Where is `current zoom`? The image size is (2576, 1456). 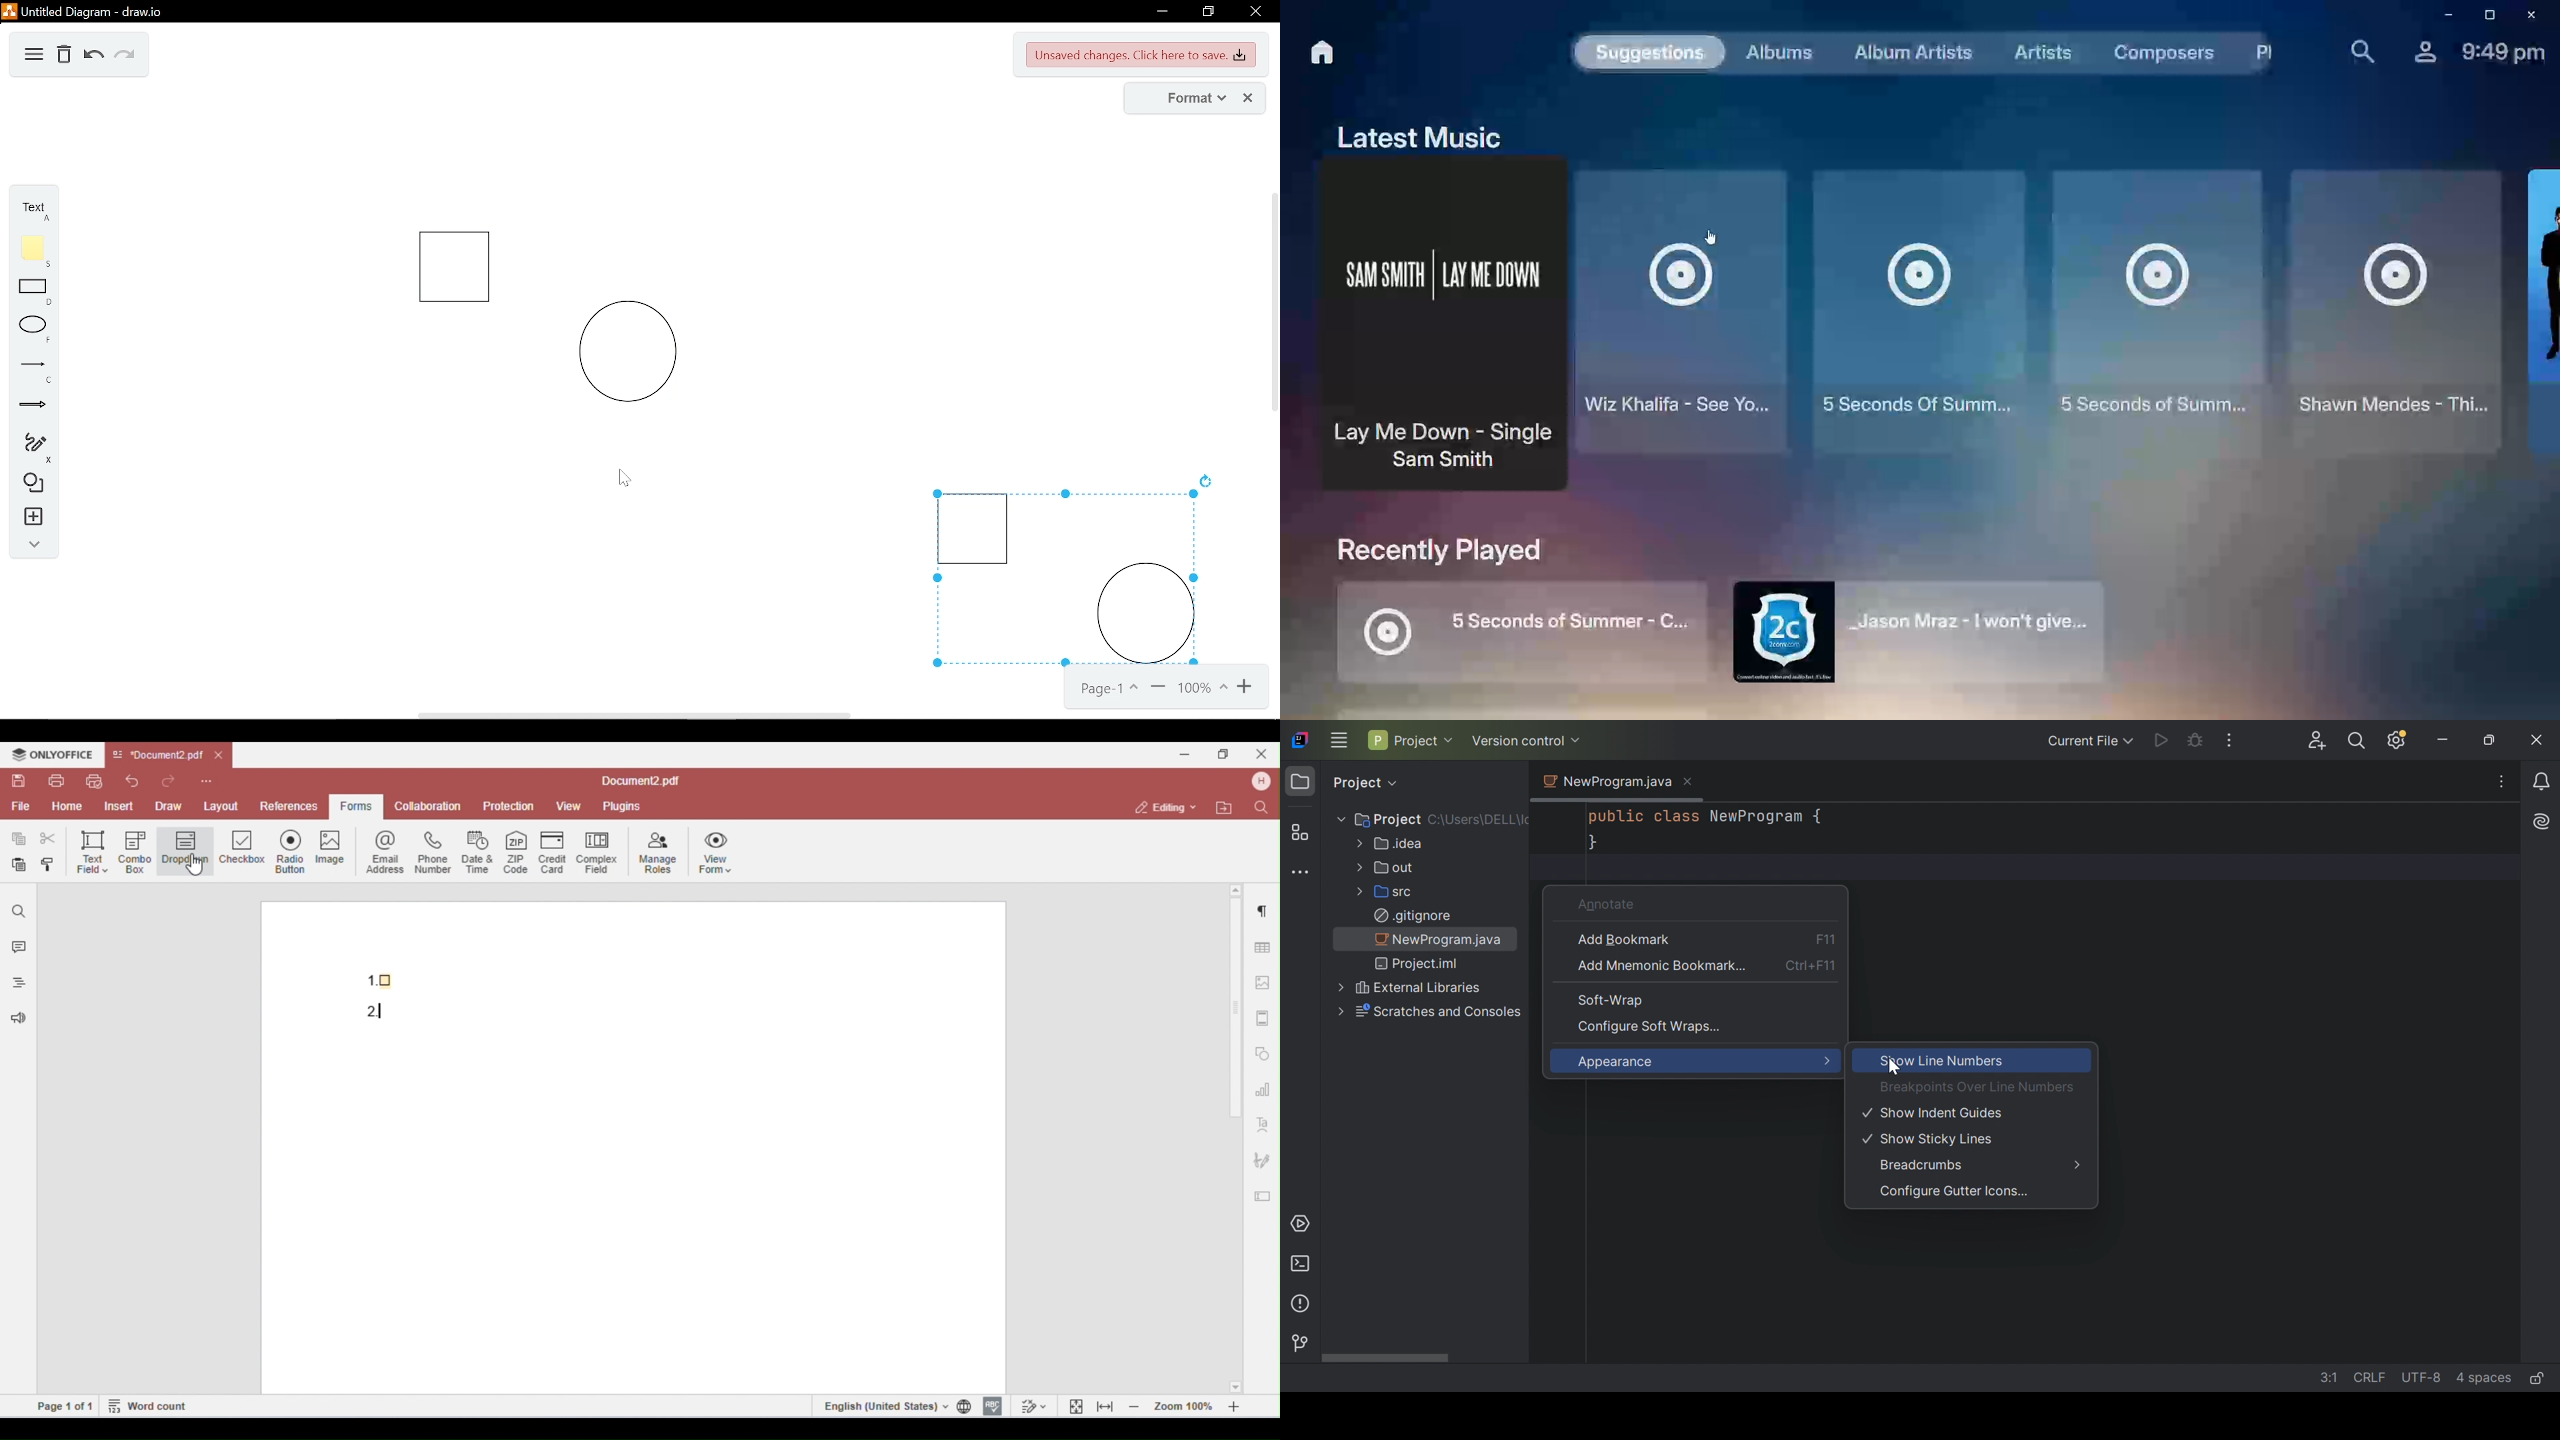 current zoom is located at coordinates (1201, 689).